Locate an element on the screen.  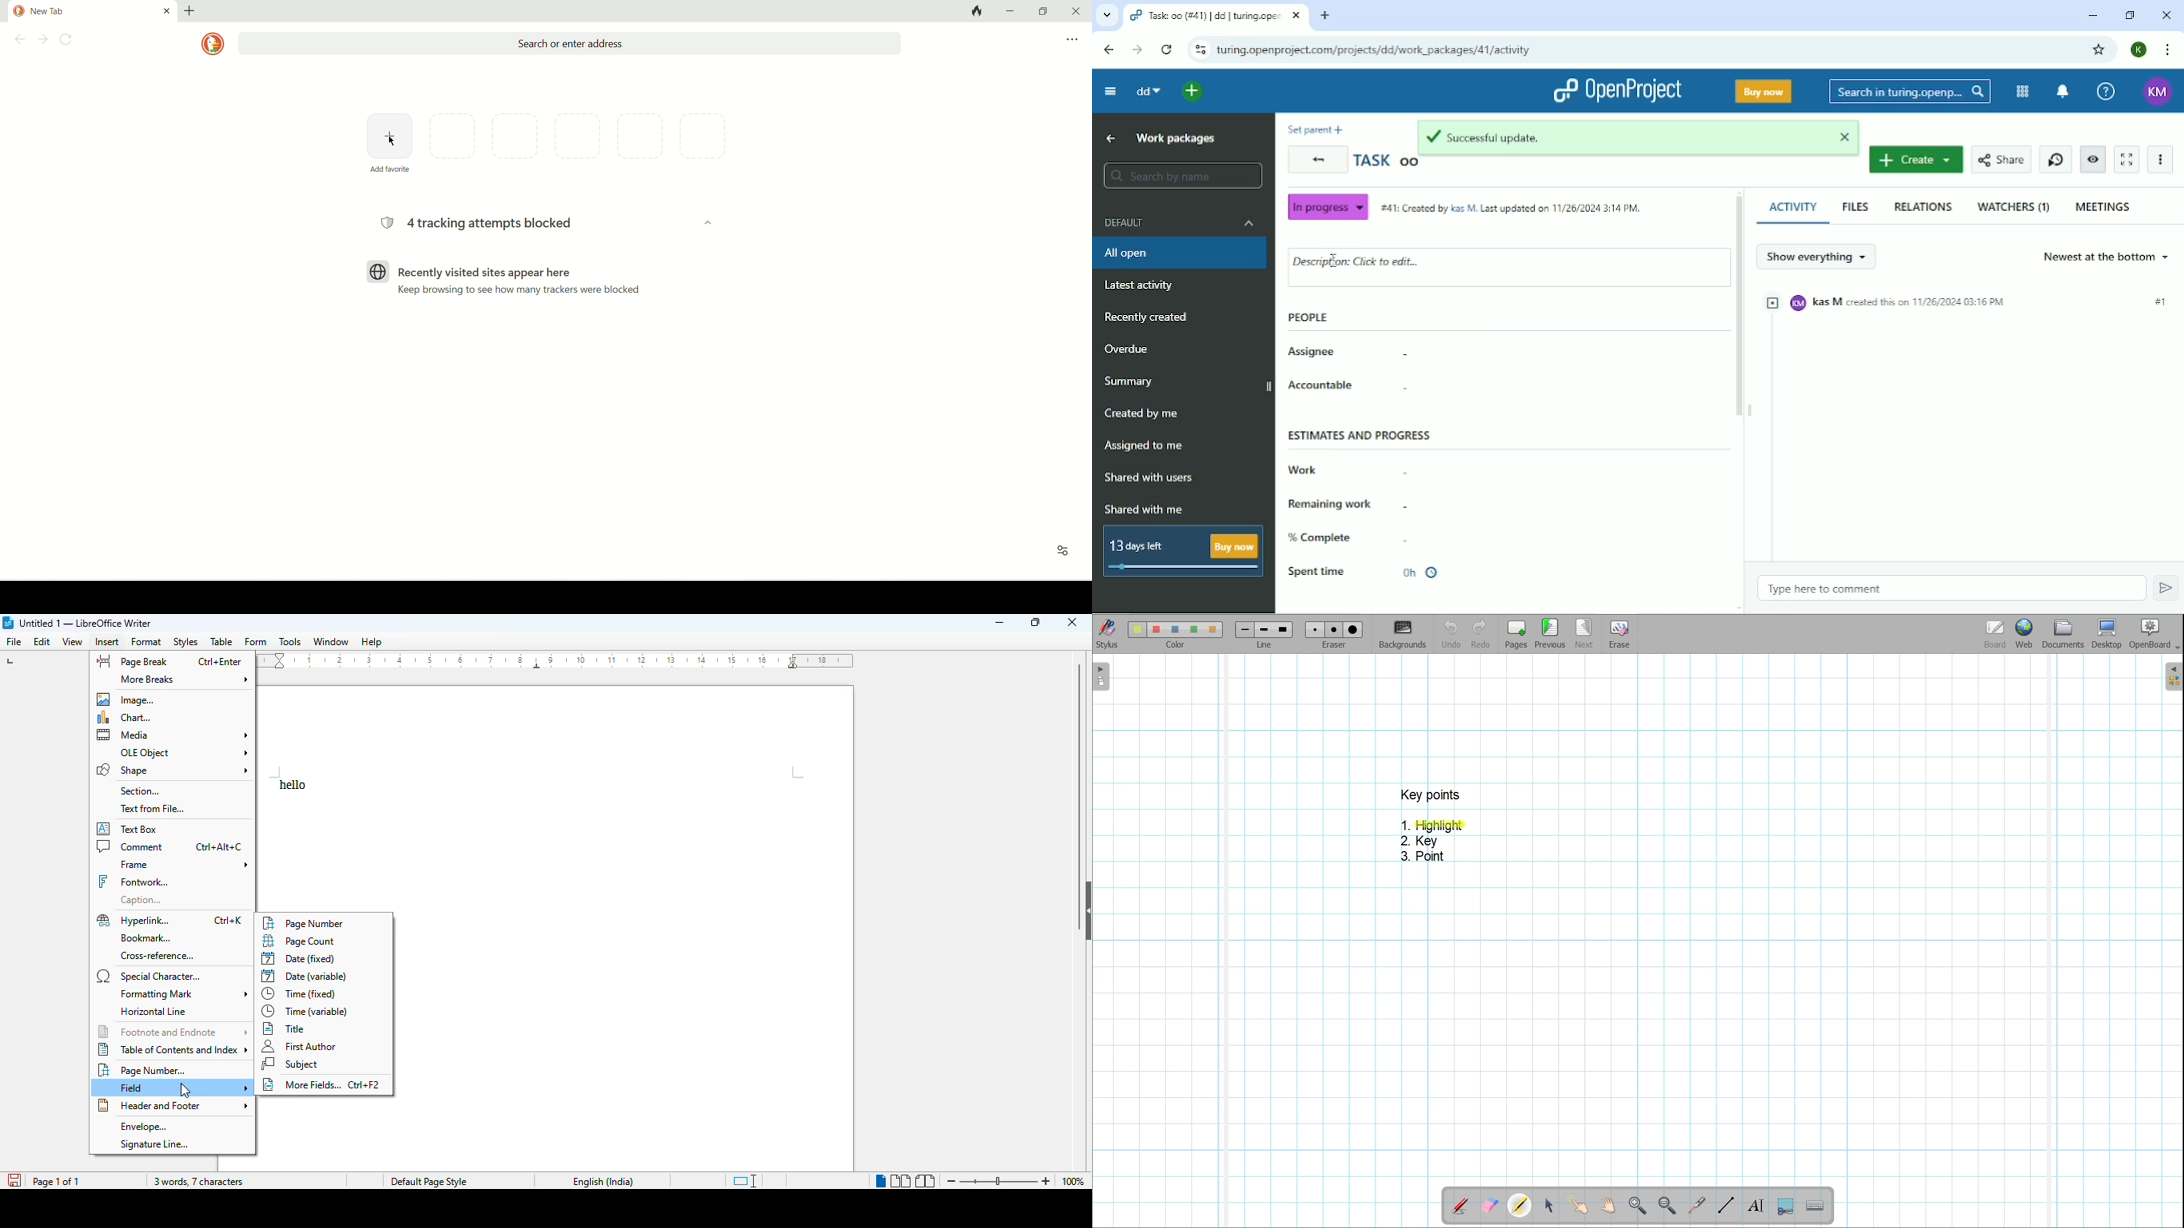
special character is located at coordinates (152, 977).